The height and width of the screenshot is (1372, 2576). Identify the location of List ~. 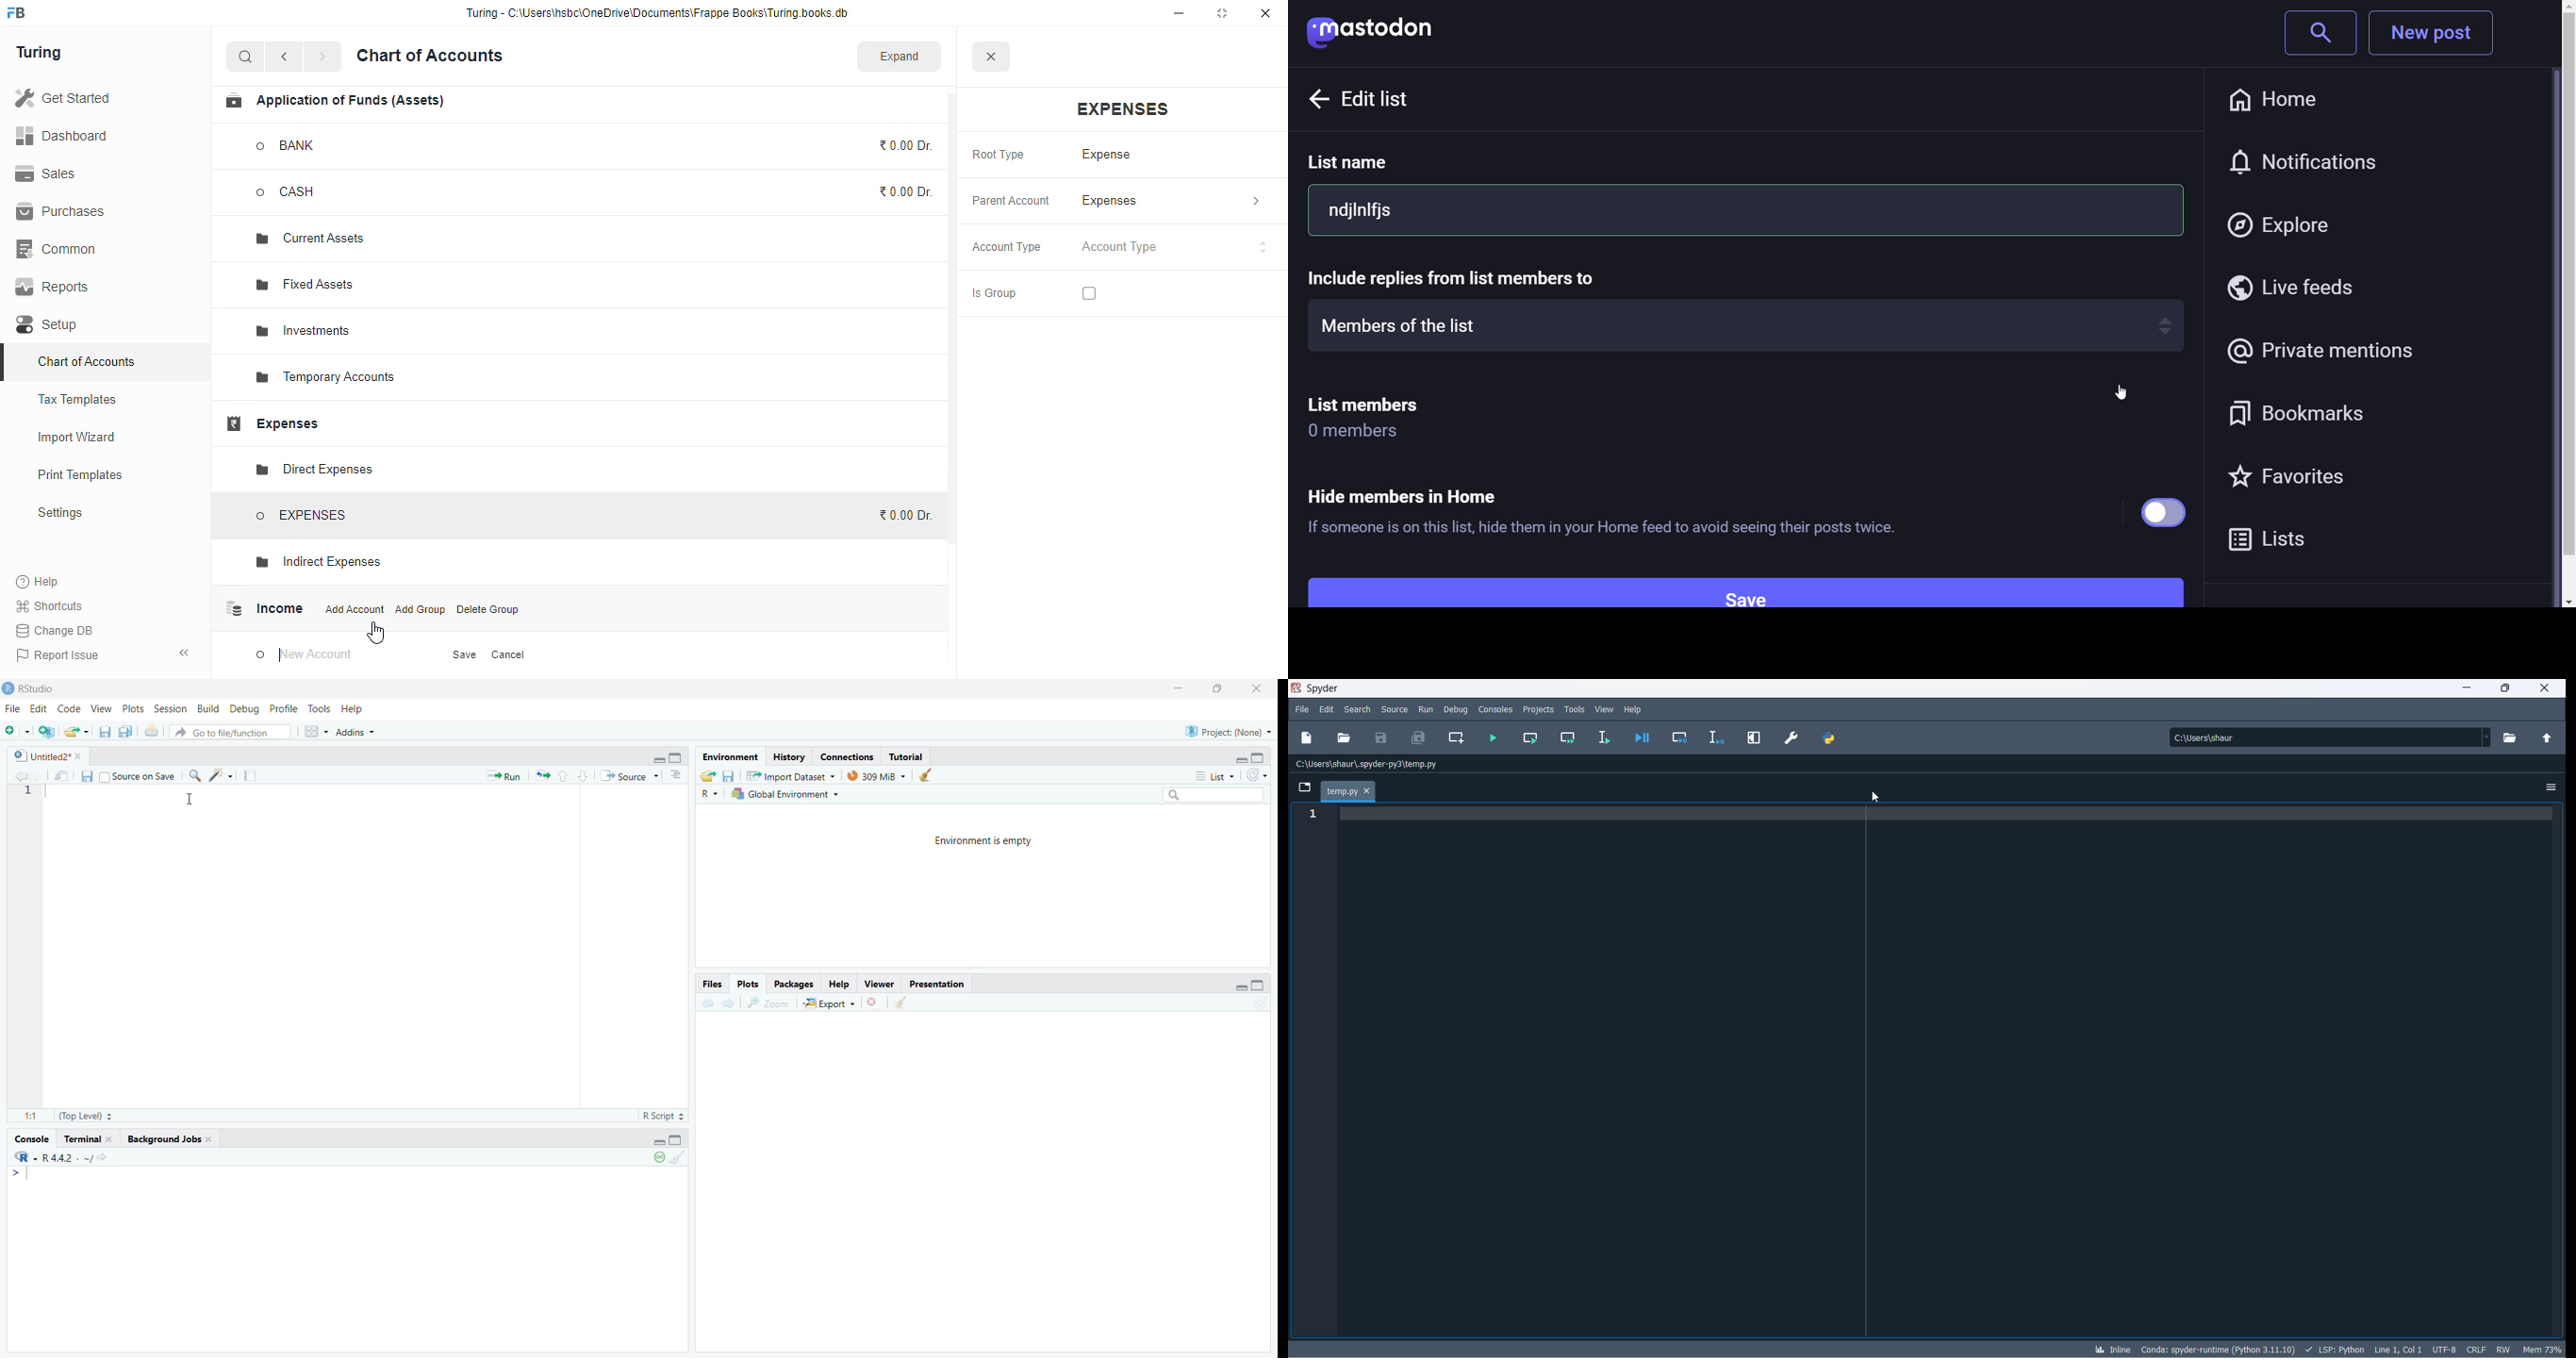
(1210, 775).